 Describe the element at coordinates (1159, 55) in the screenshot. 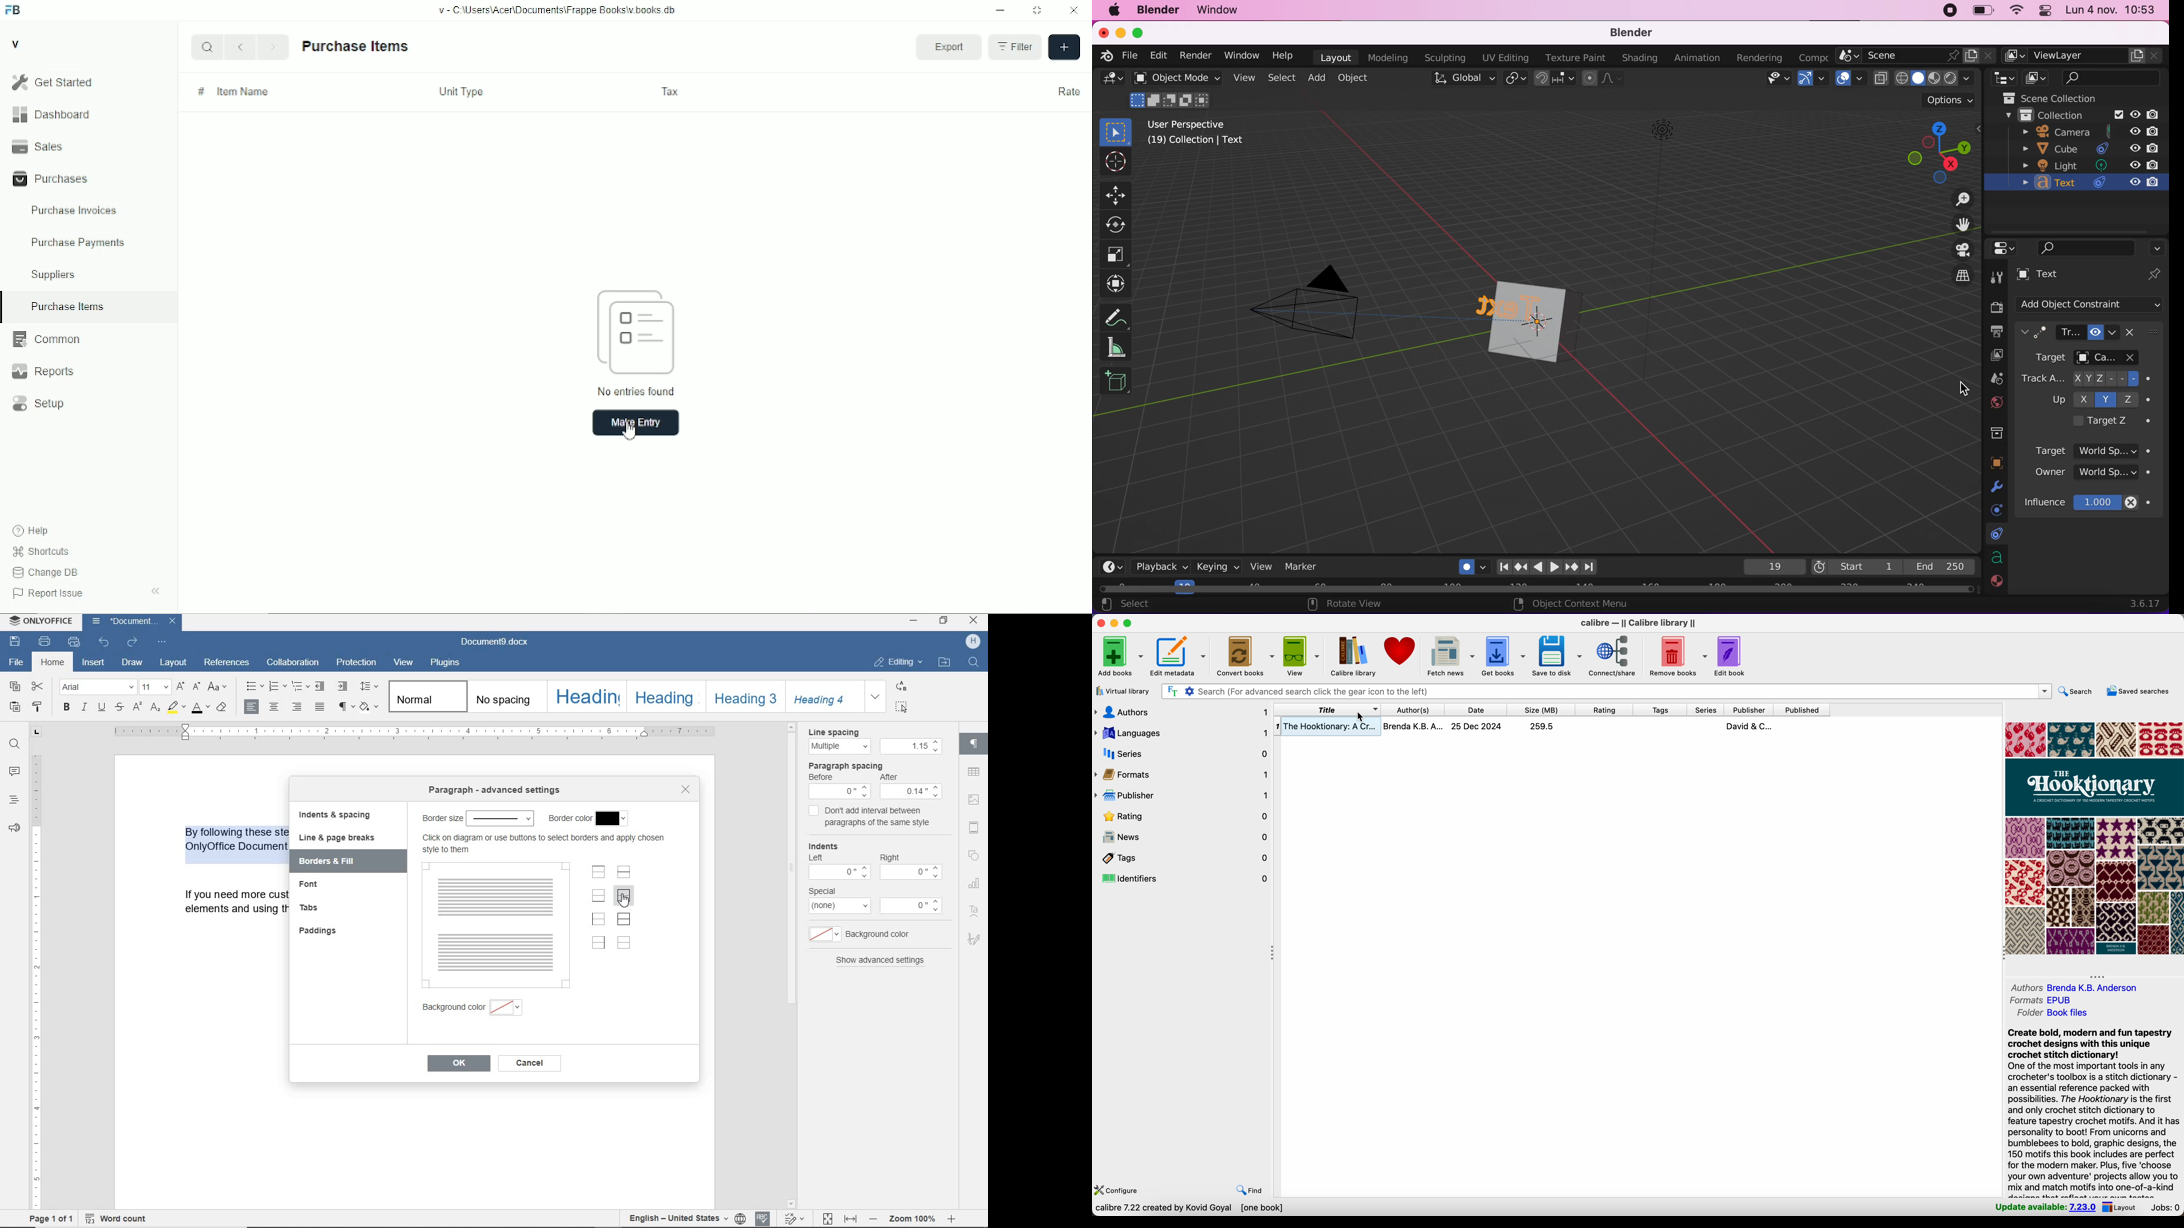

I see `edit` at that location.